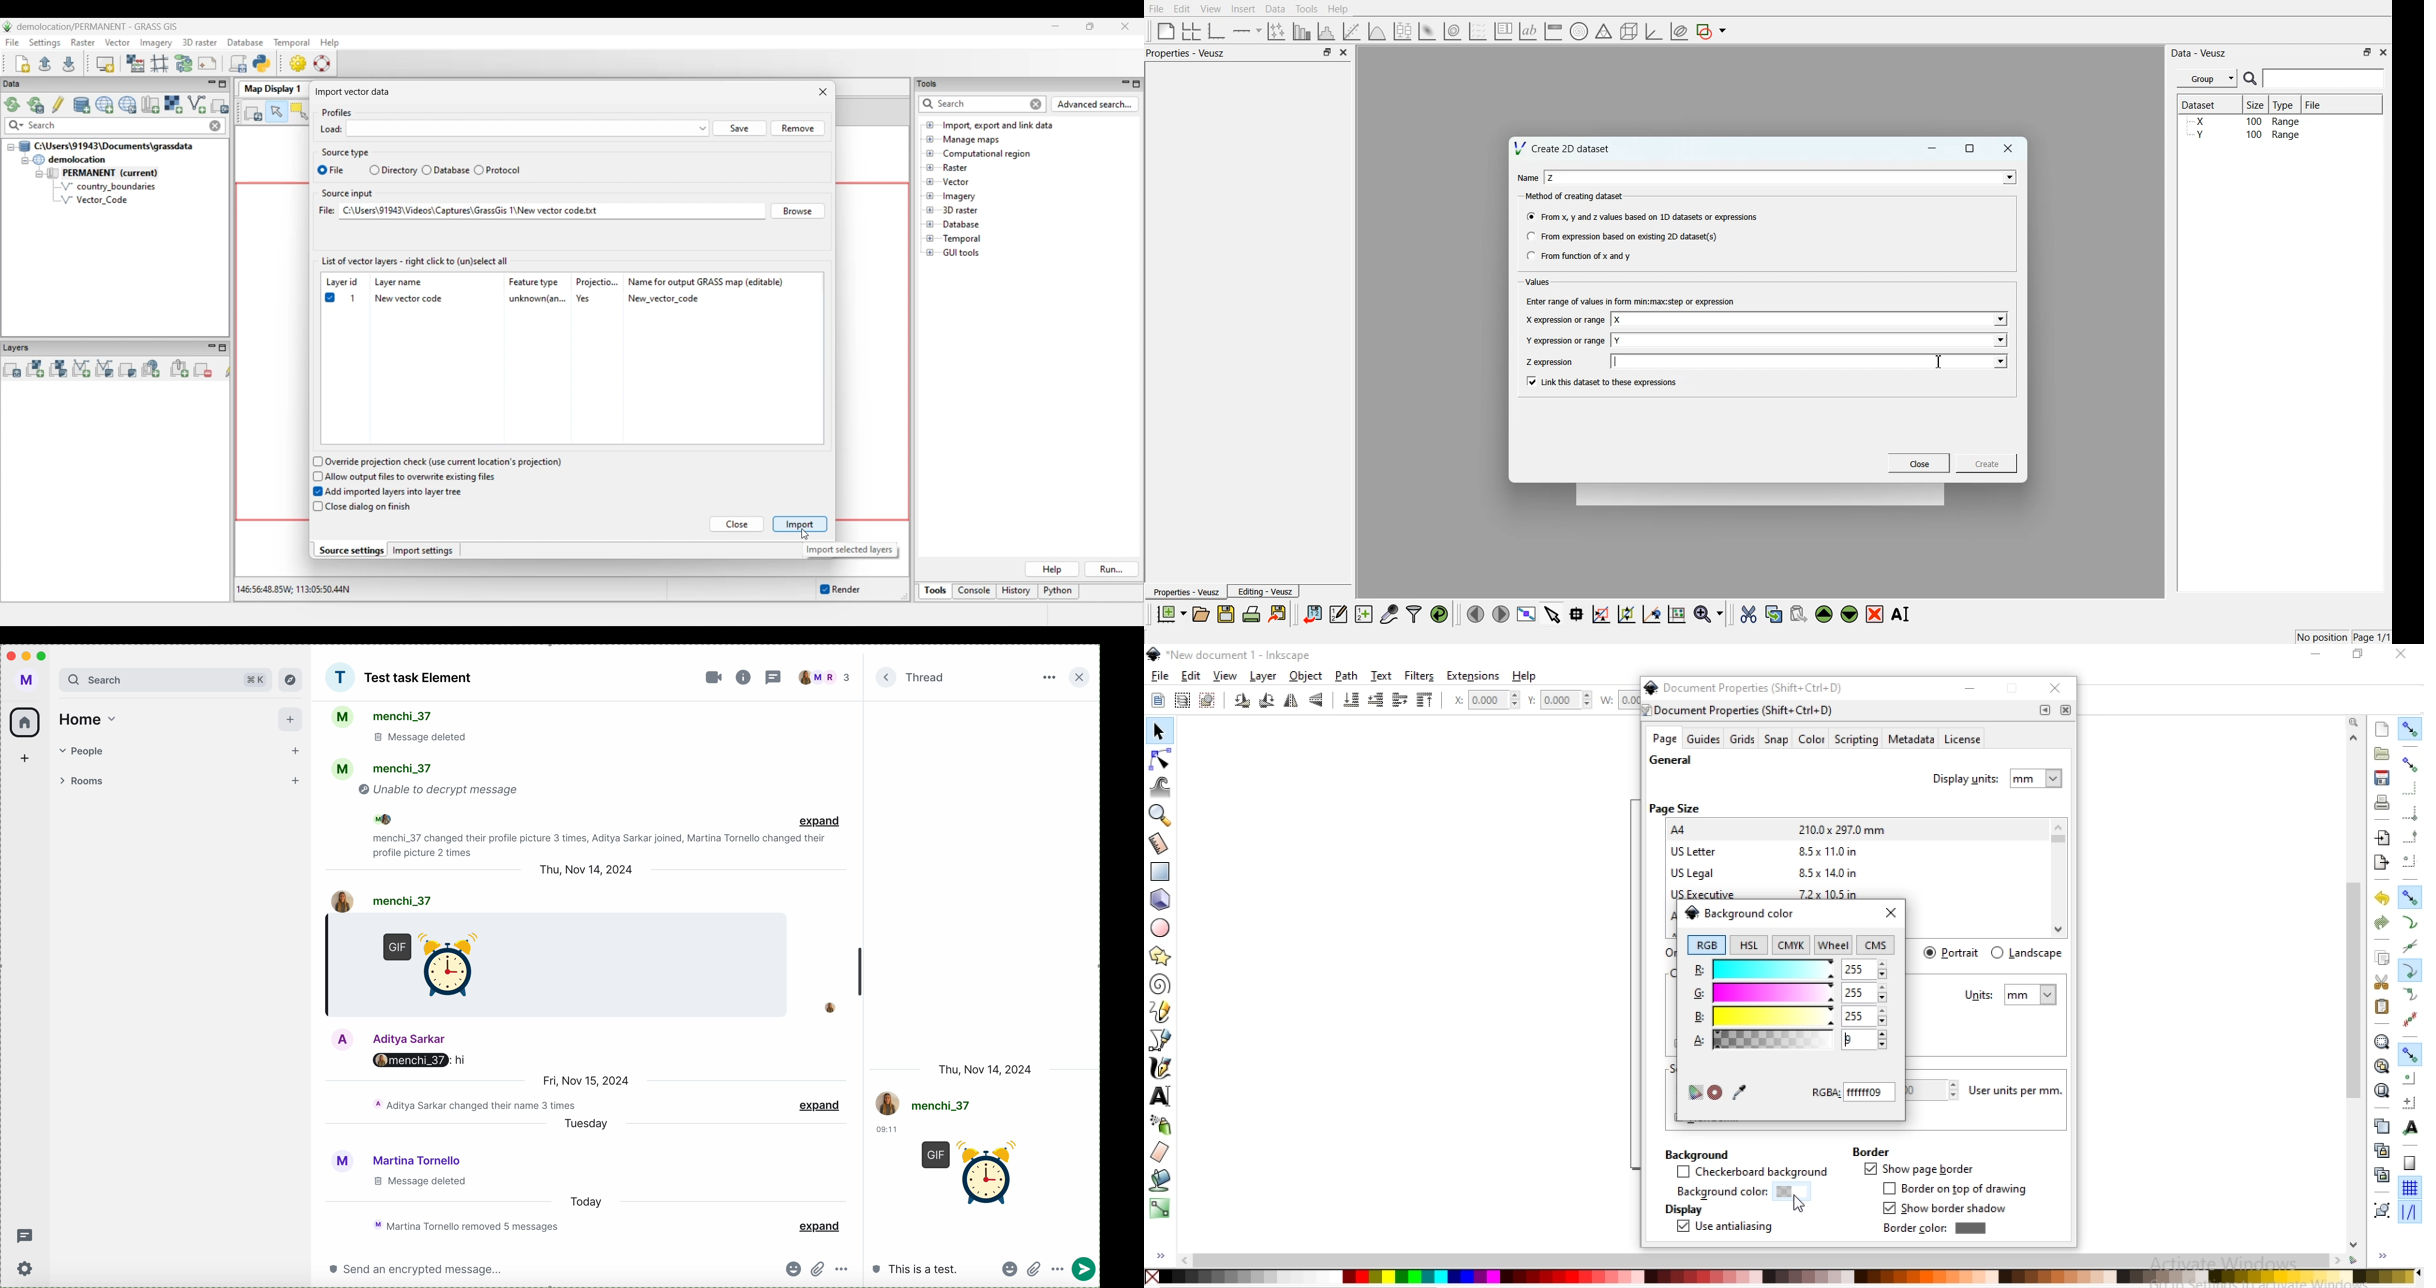 This screenshot has height=1288, width=2436. Describe the element at coordinates (183, 749) in the screenshot. I see `people` at that location.